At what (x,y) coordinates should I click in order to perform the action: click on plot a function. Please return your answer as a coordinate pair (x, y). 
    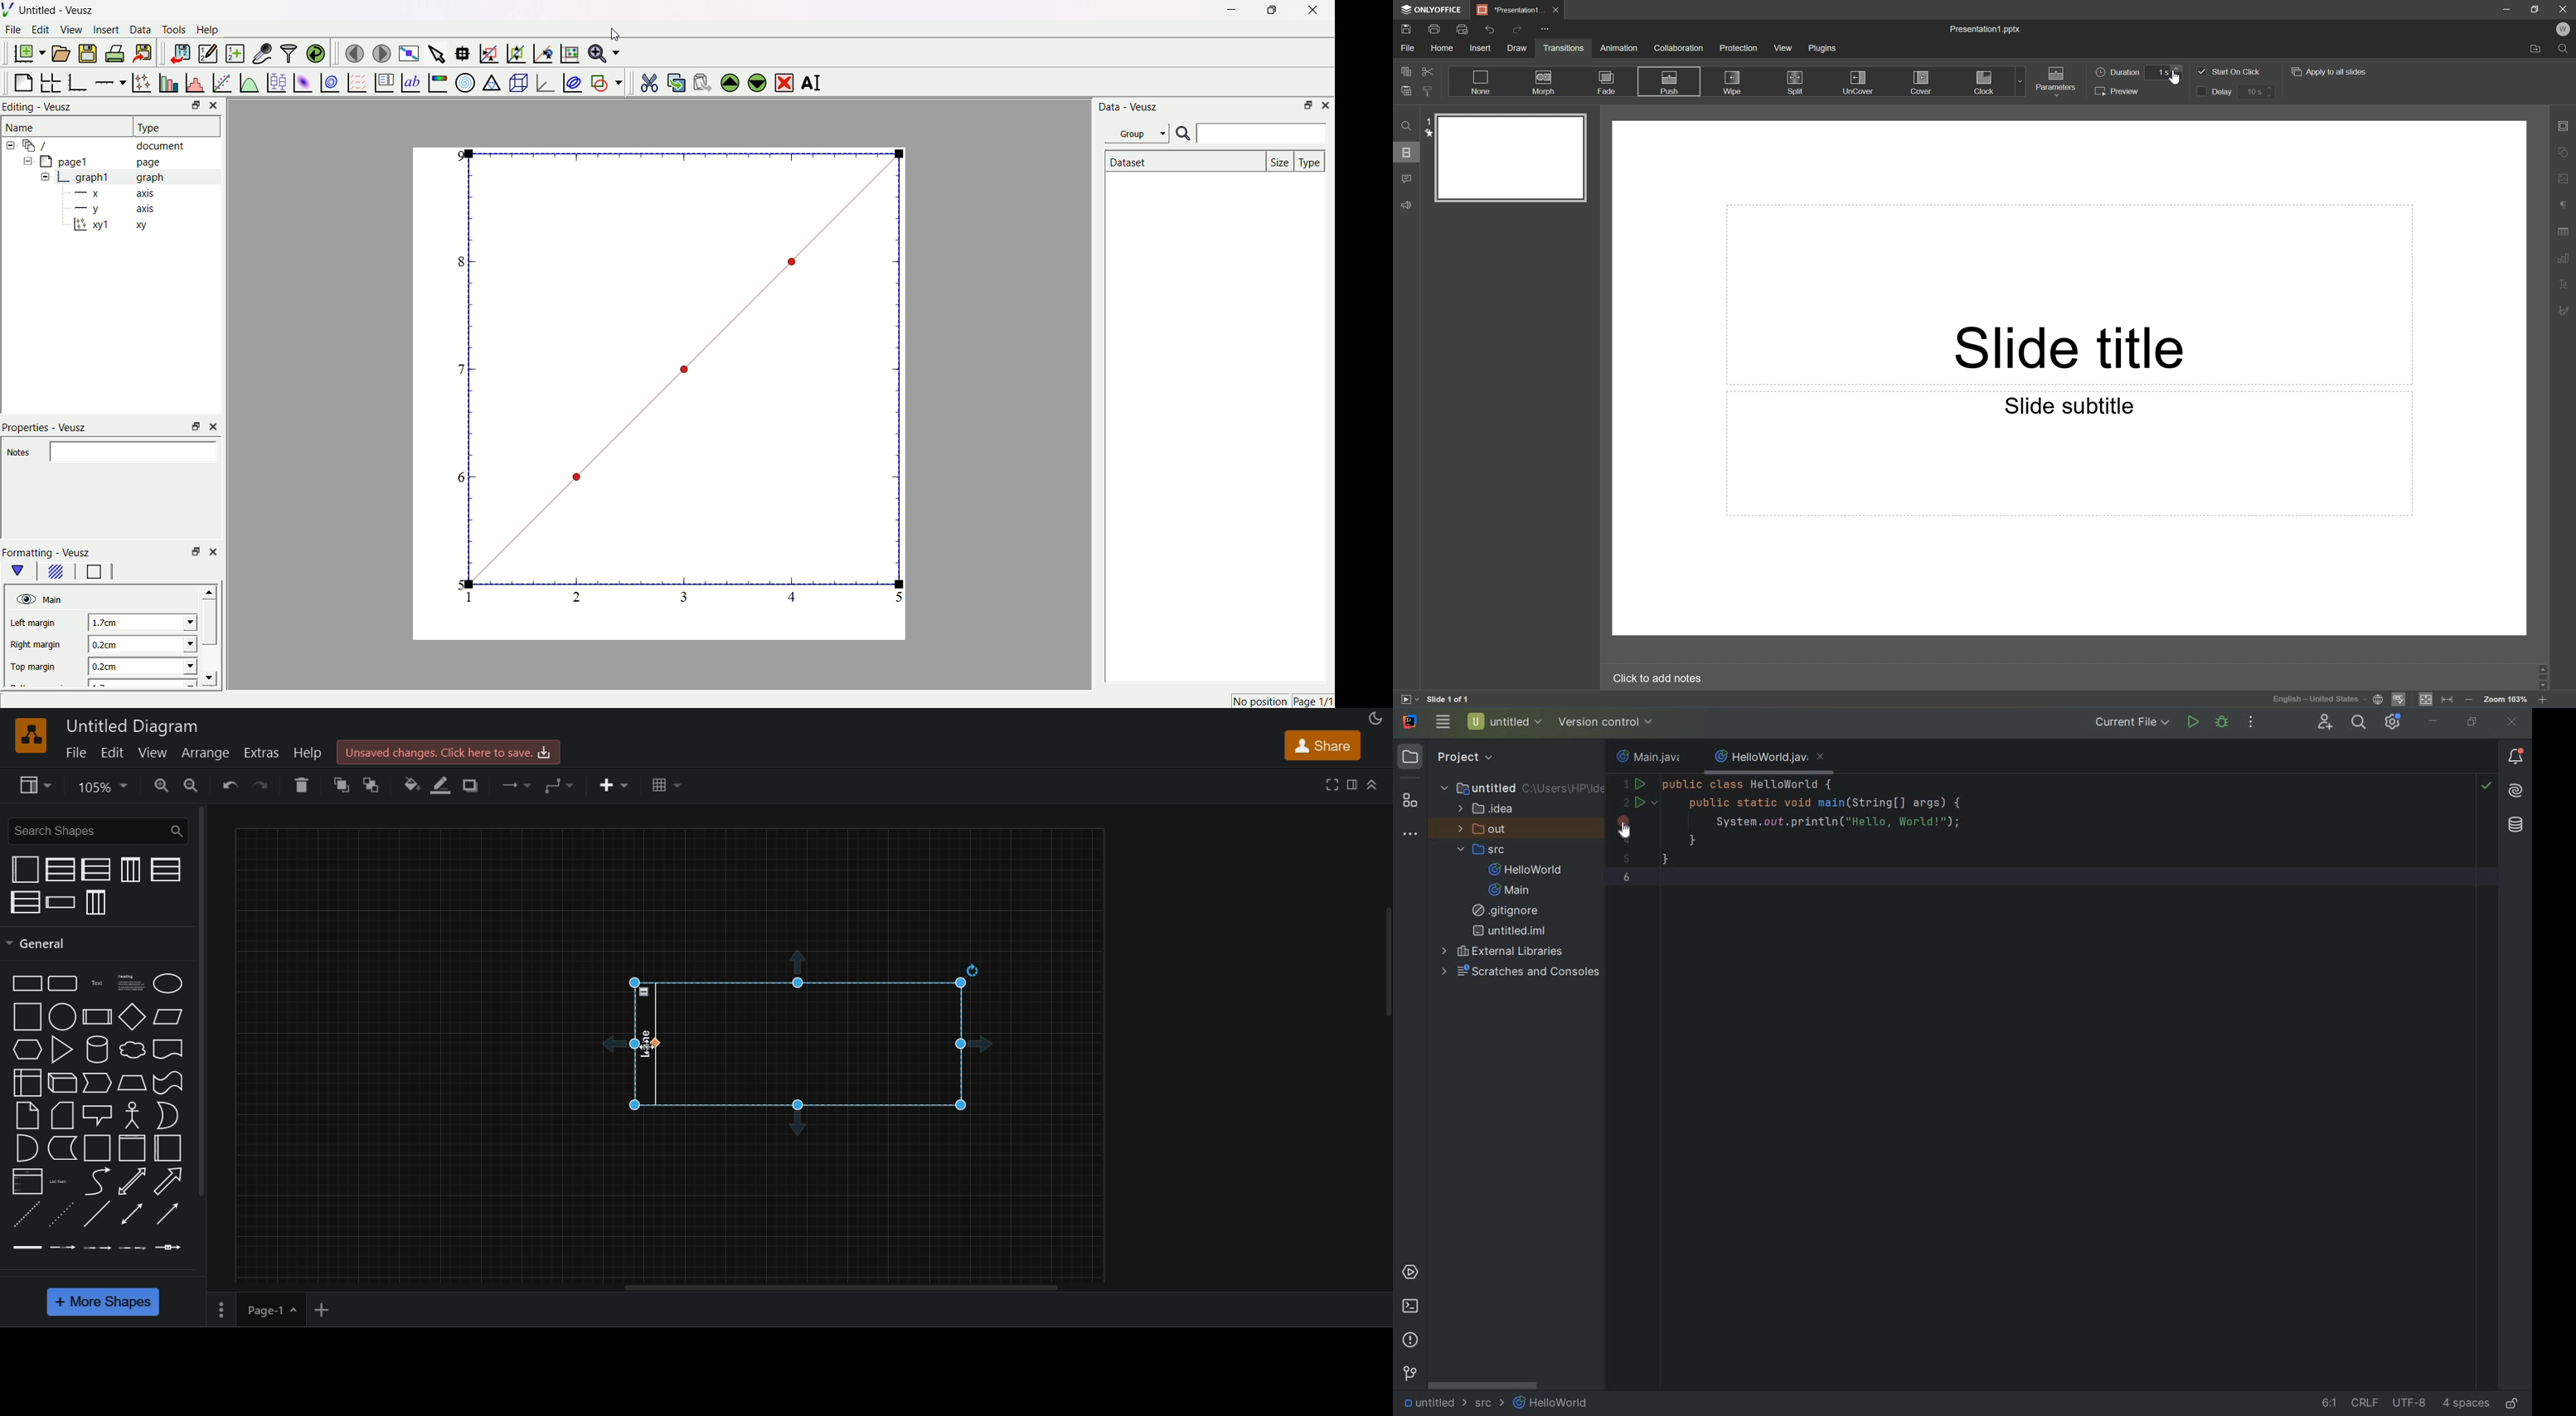
    Looking at the image, I should click on (248, 82).